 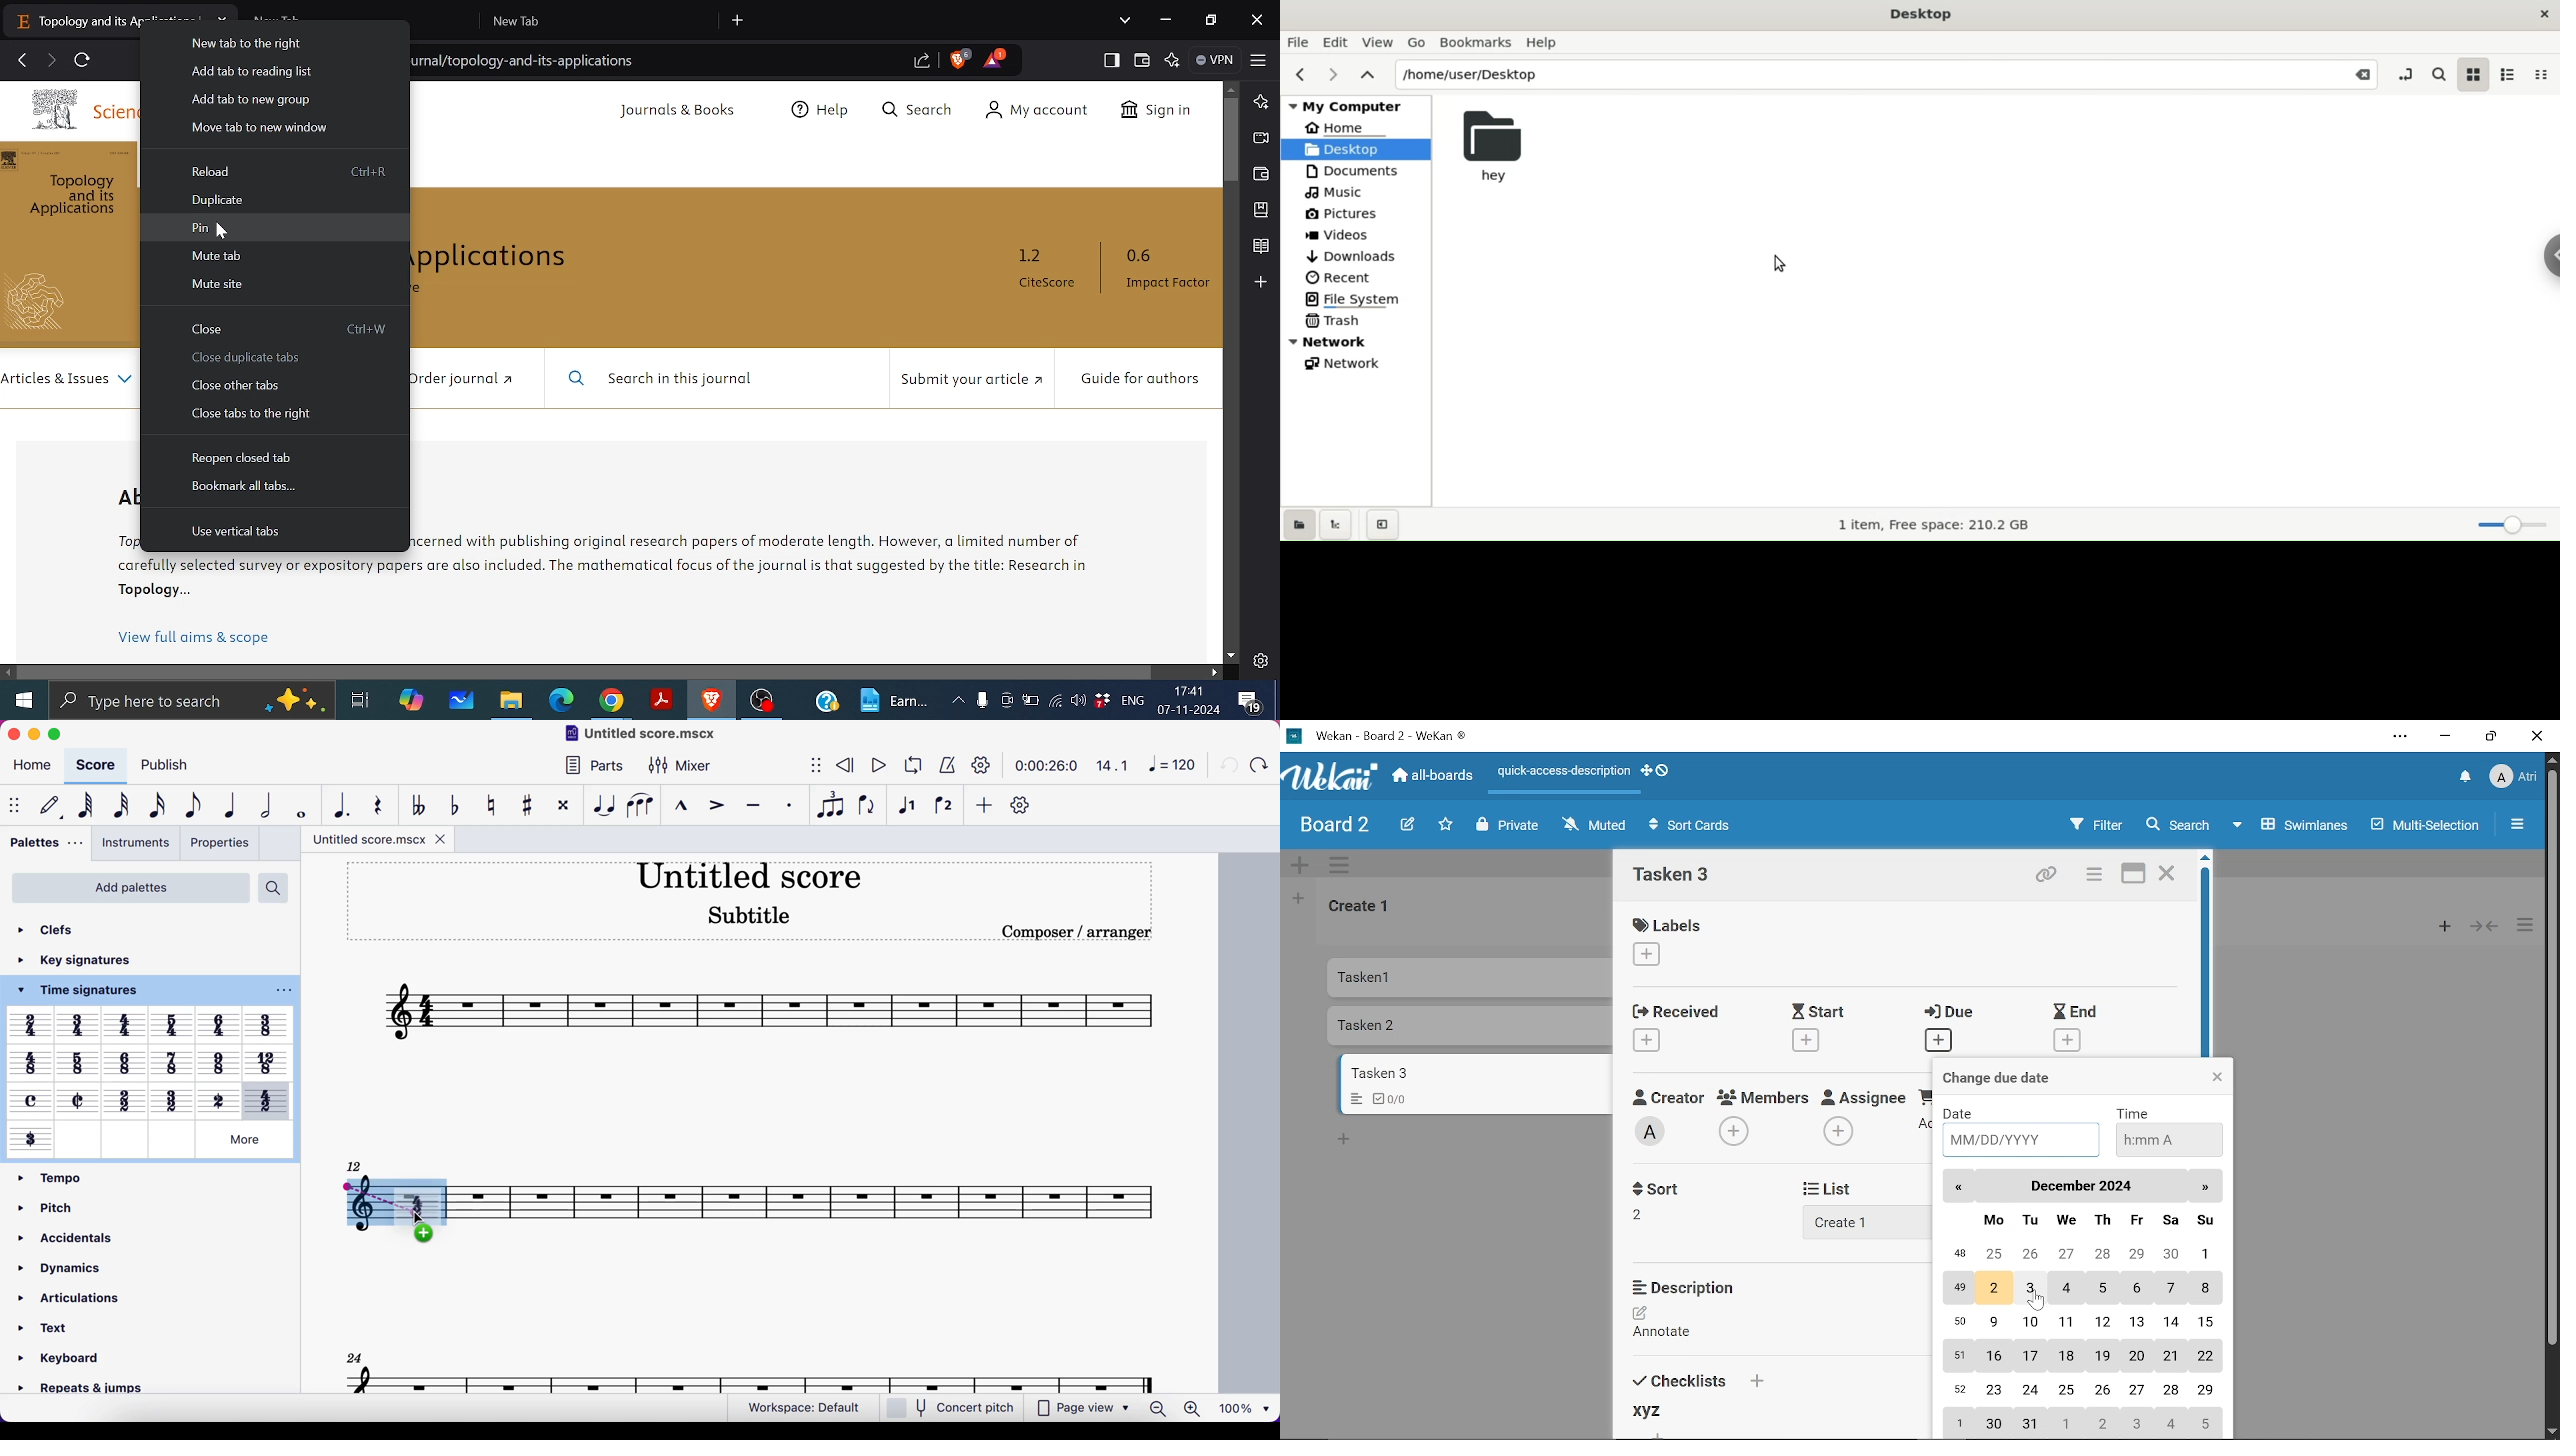 I want to click on logo, so click(x=56, y=112).